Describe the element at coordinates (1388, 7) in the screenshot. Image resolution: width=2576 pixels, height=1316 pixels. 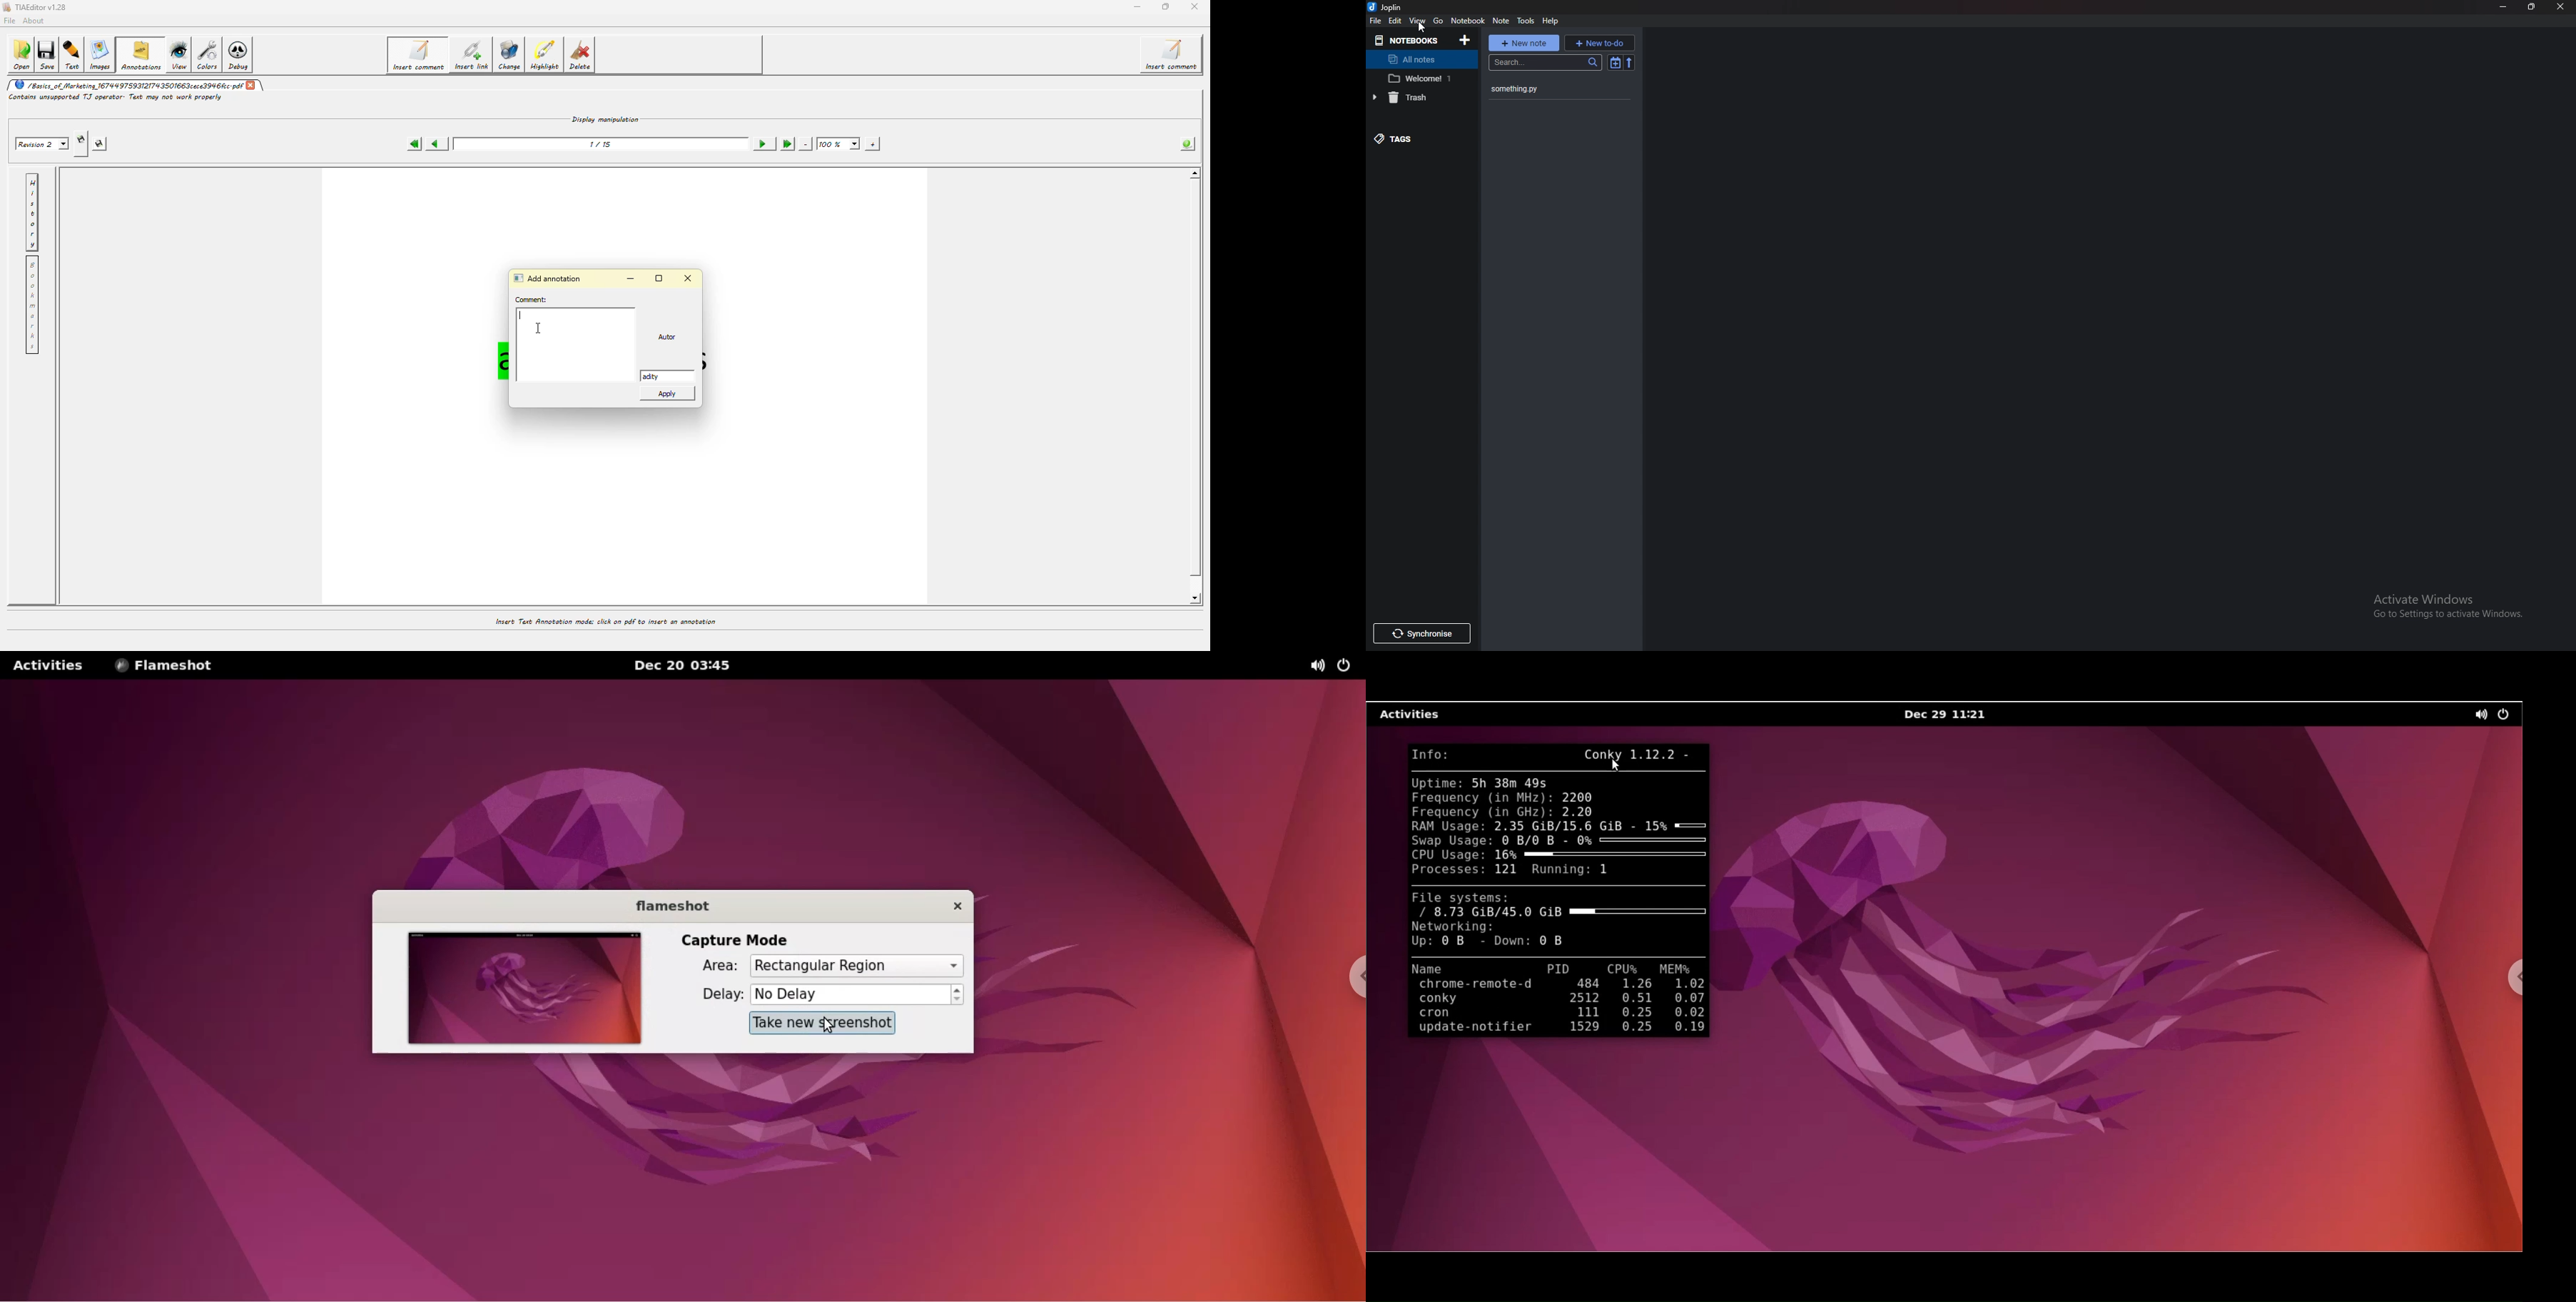
I see `joplin` at that location.